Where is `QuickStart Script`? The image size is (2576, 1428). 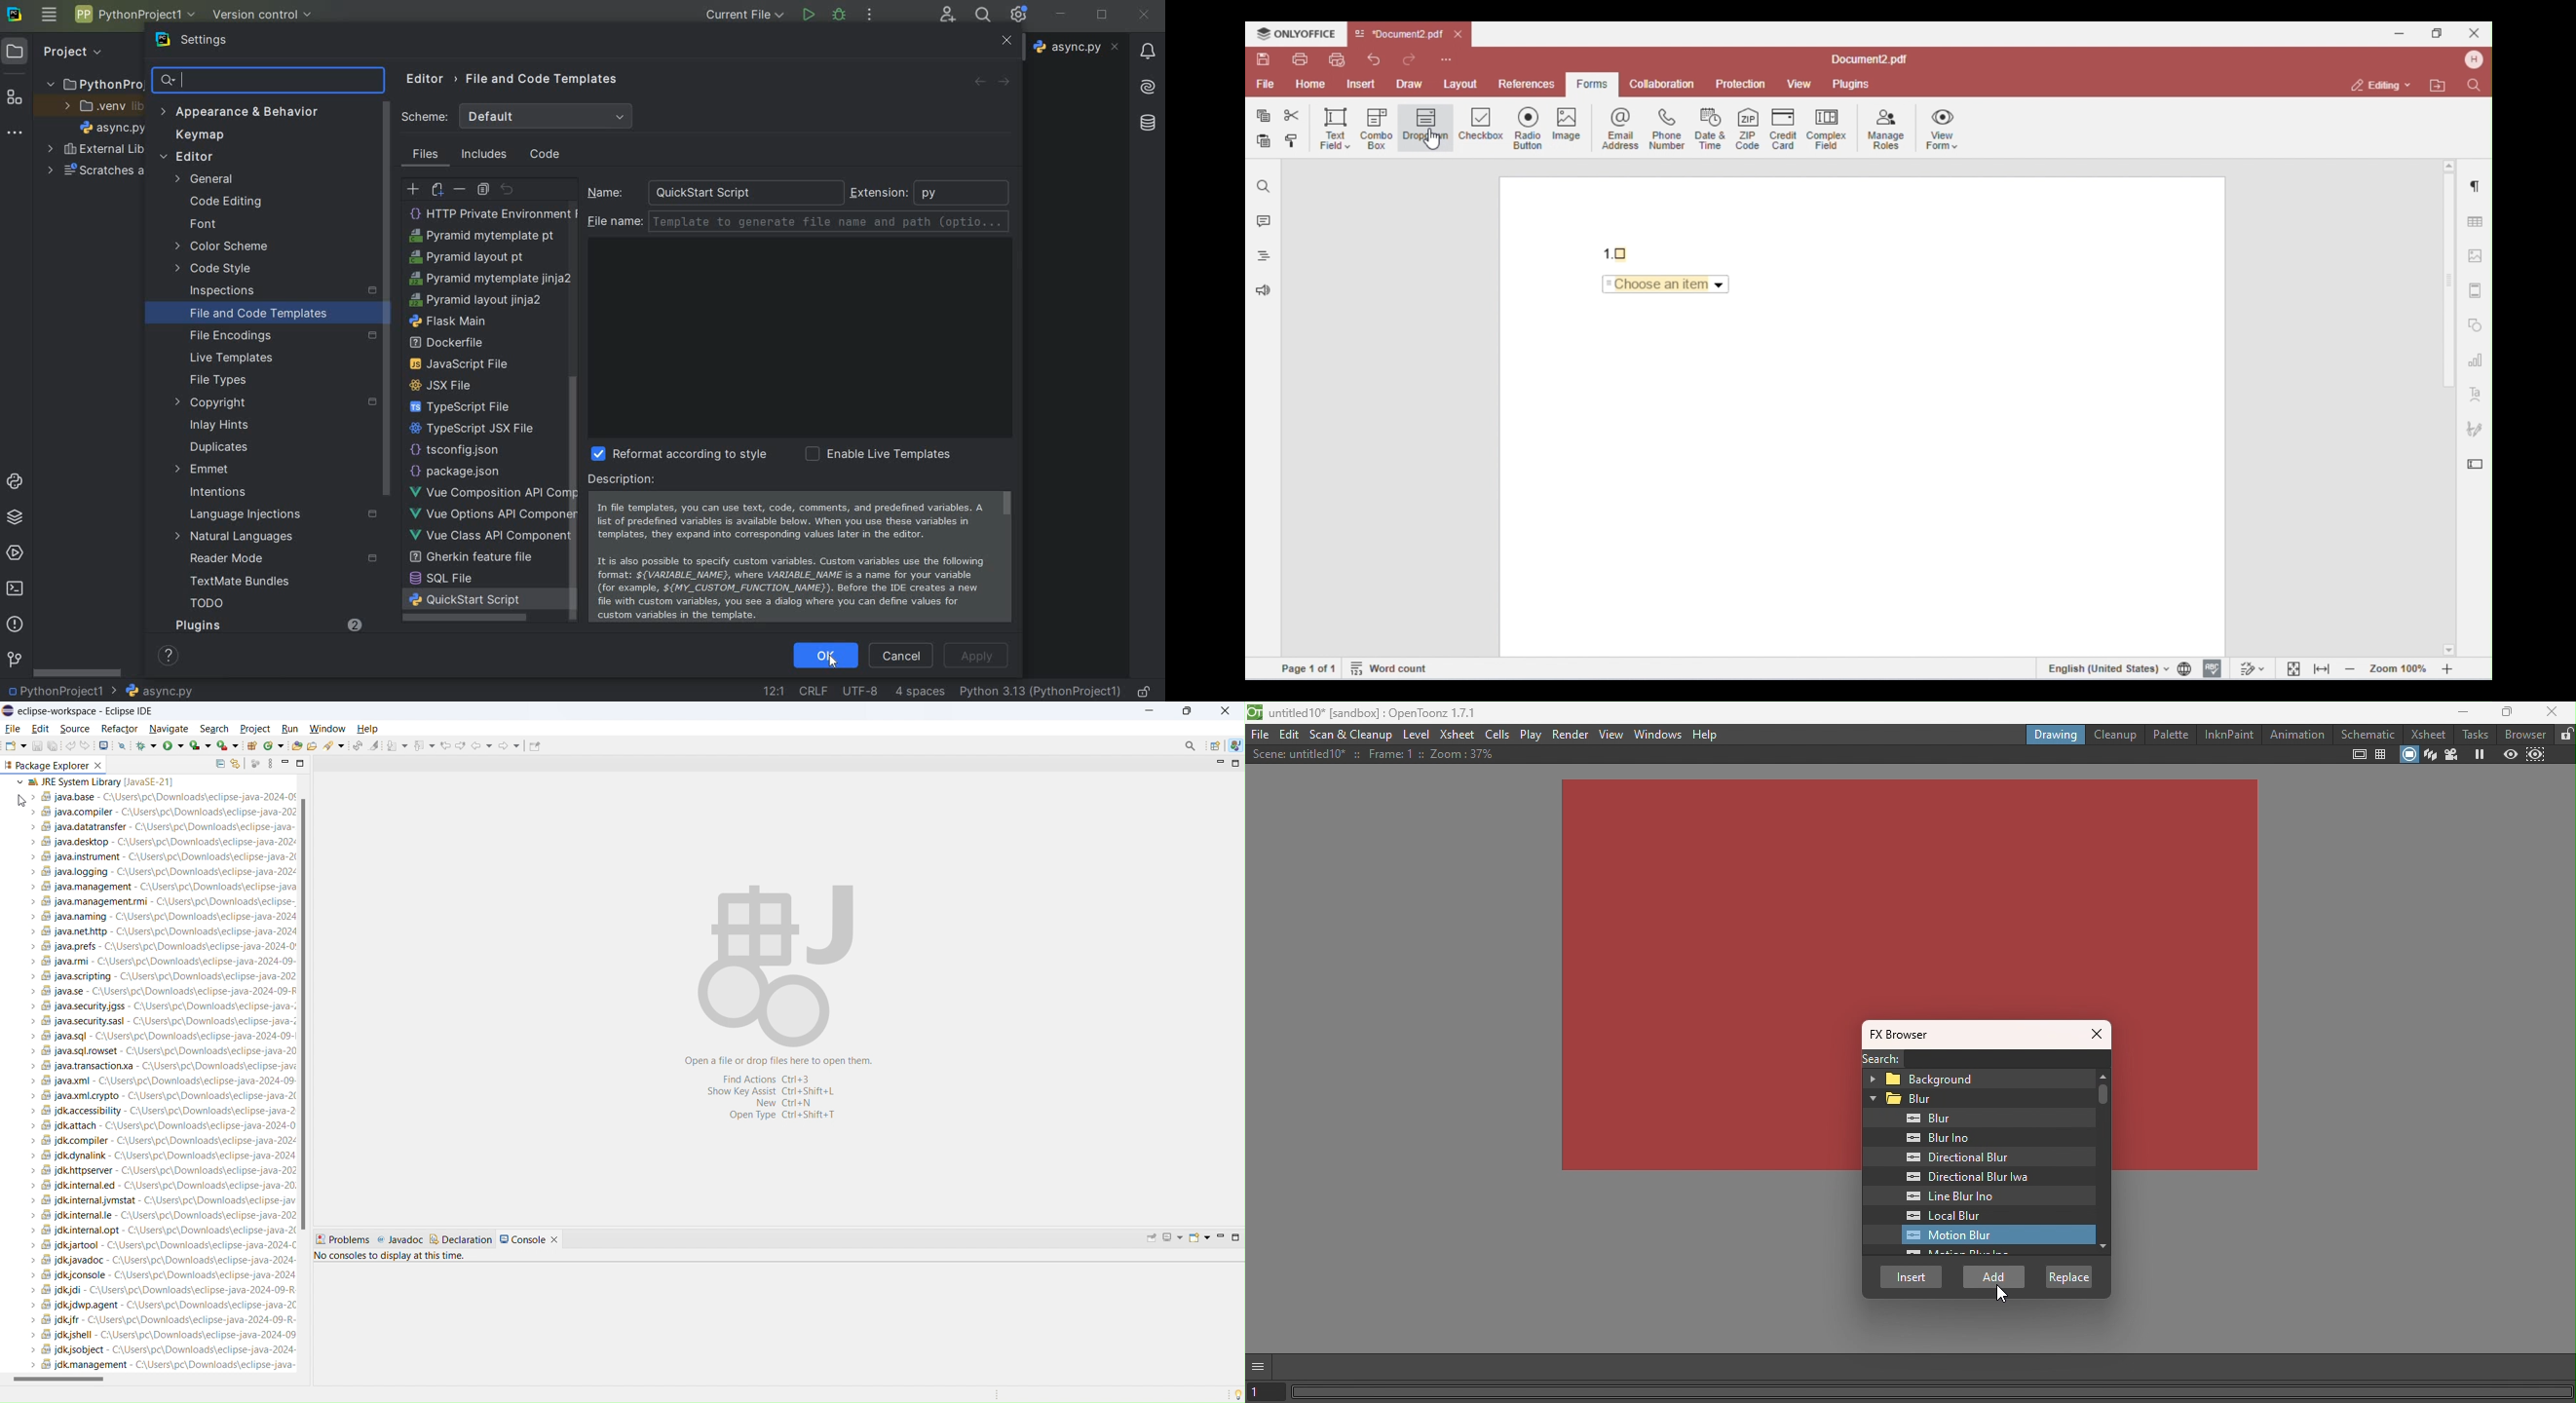
QuickStart Script is located at coordinates (738, 194).